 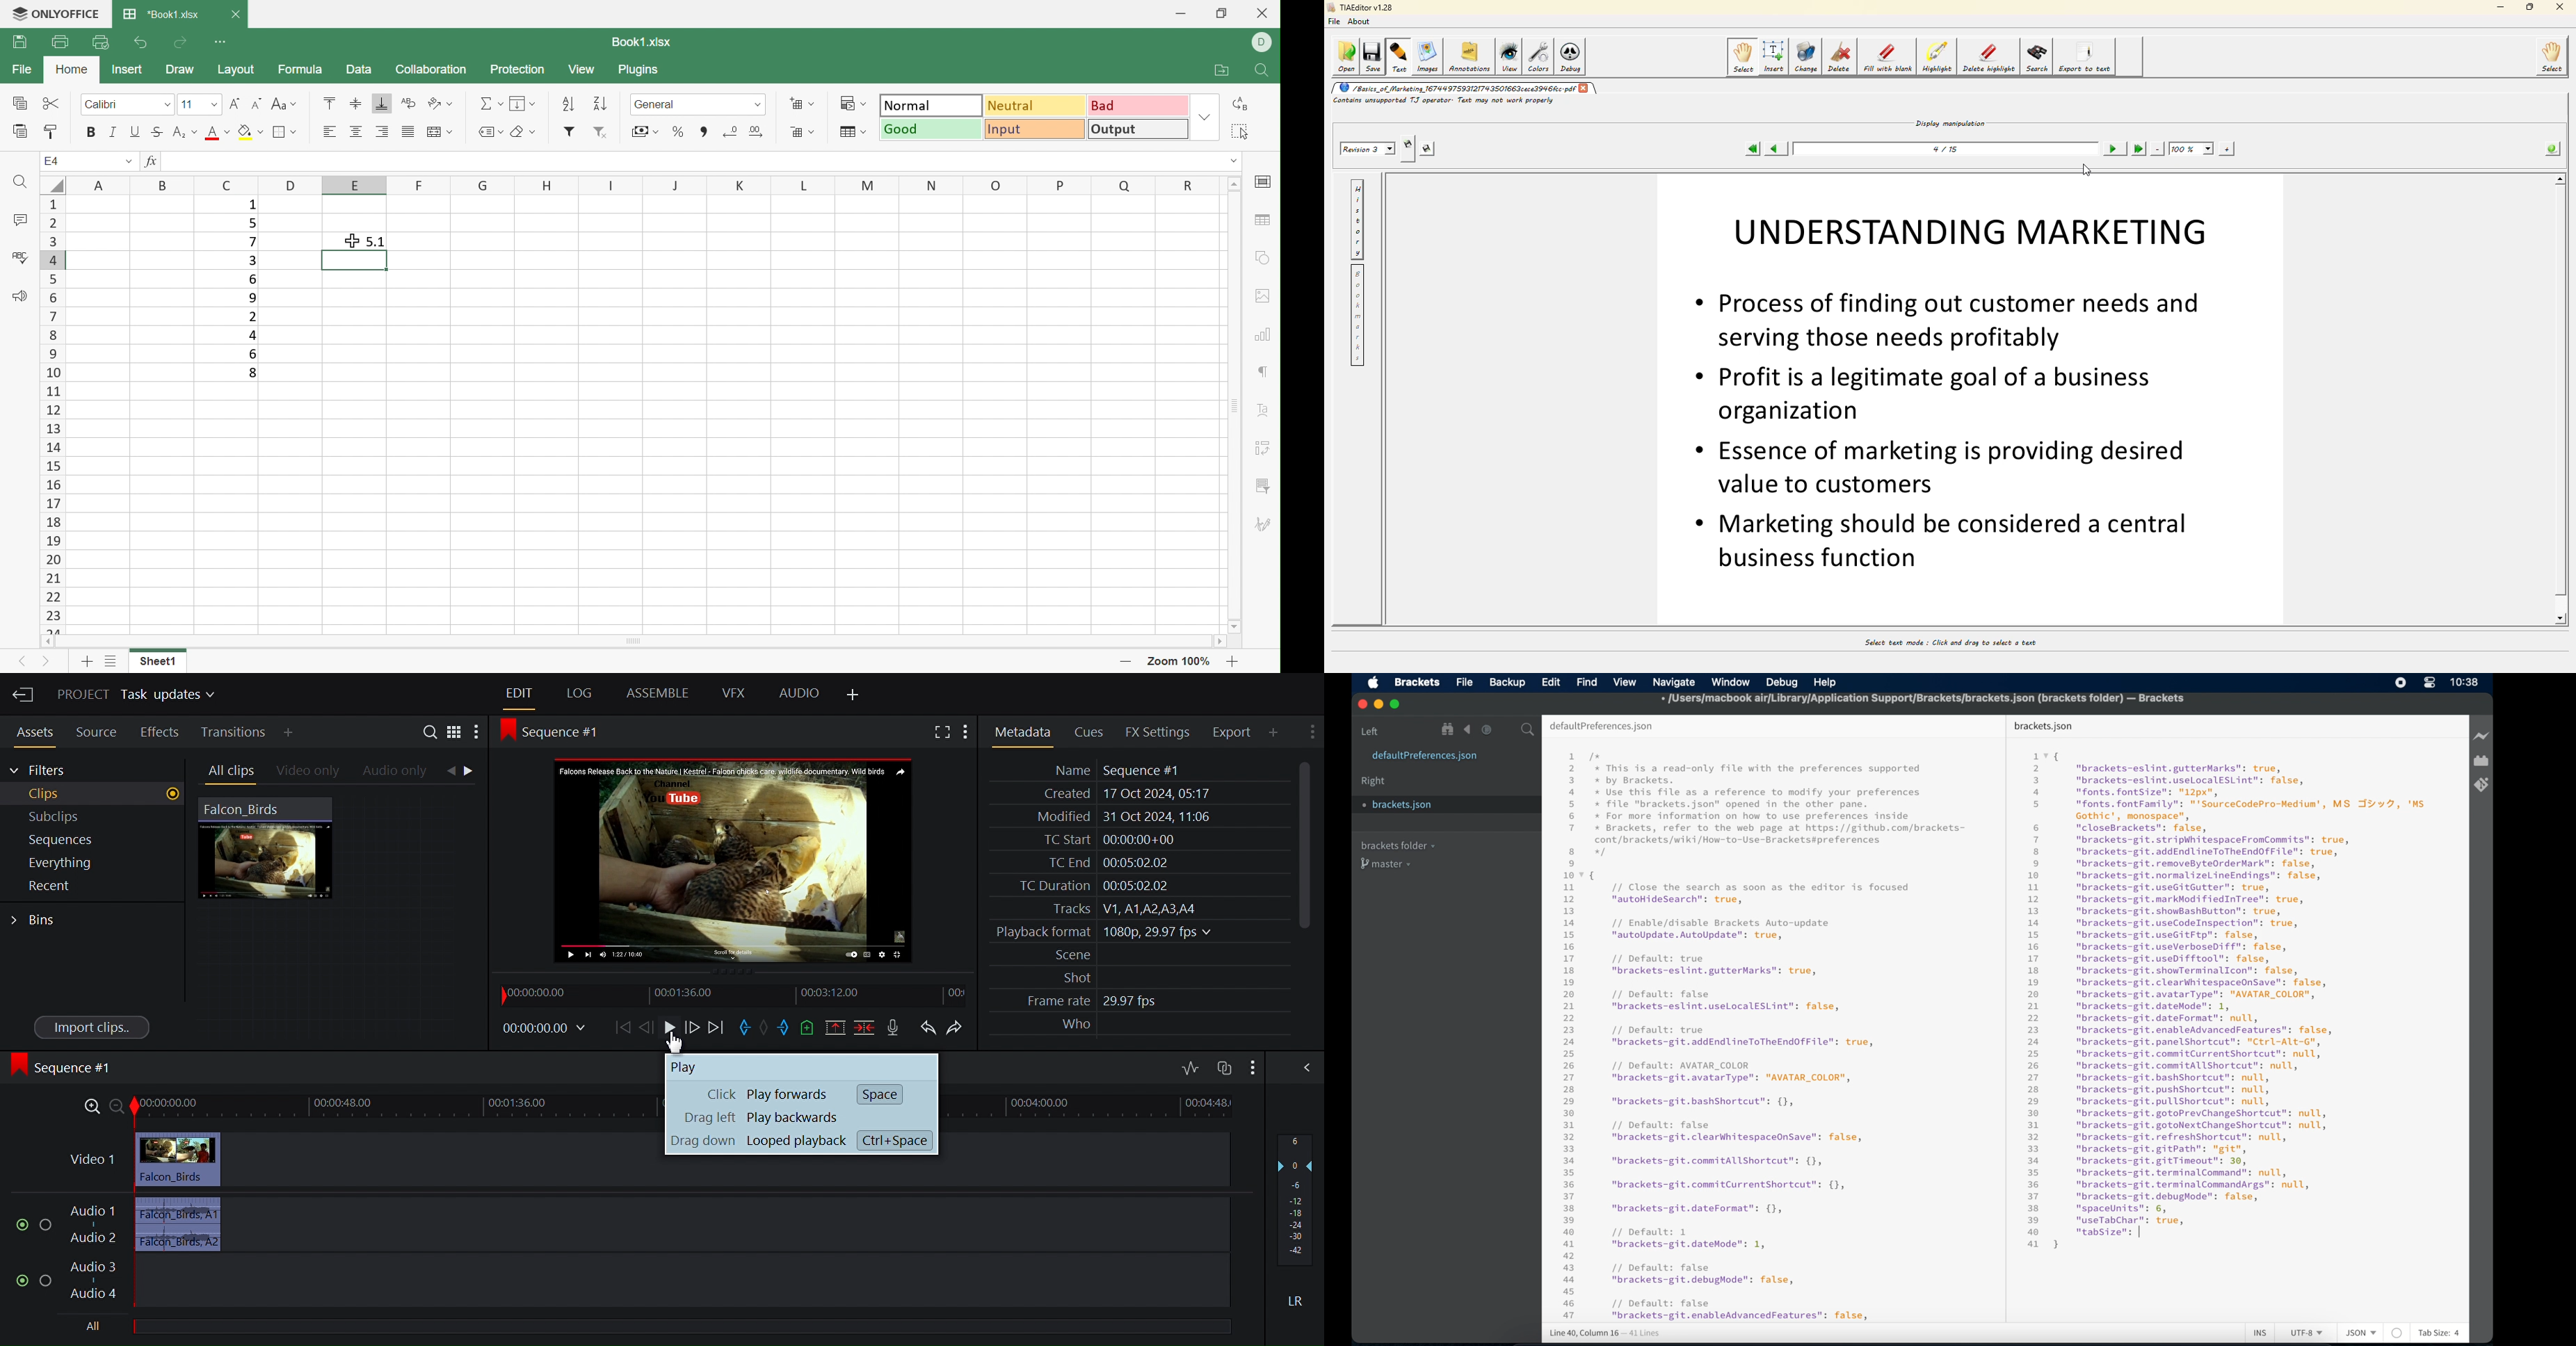 What do you see at coordinates (1065, 955) in the screenshot?
I see `Scene` at bounding box center [1065, 955].